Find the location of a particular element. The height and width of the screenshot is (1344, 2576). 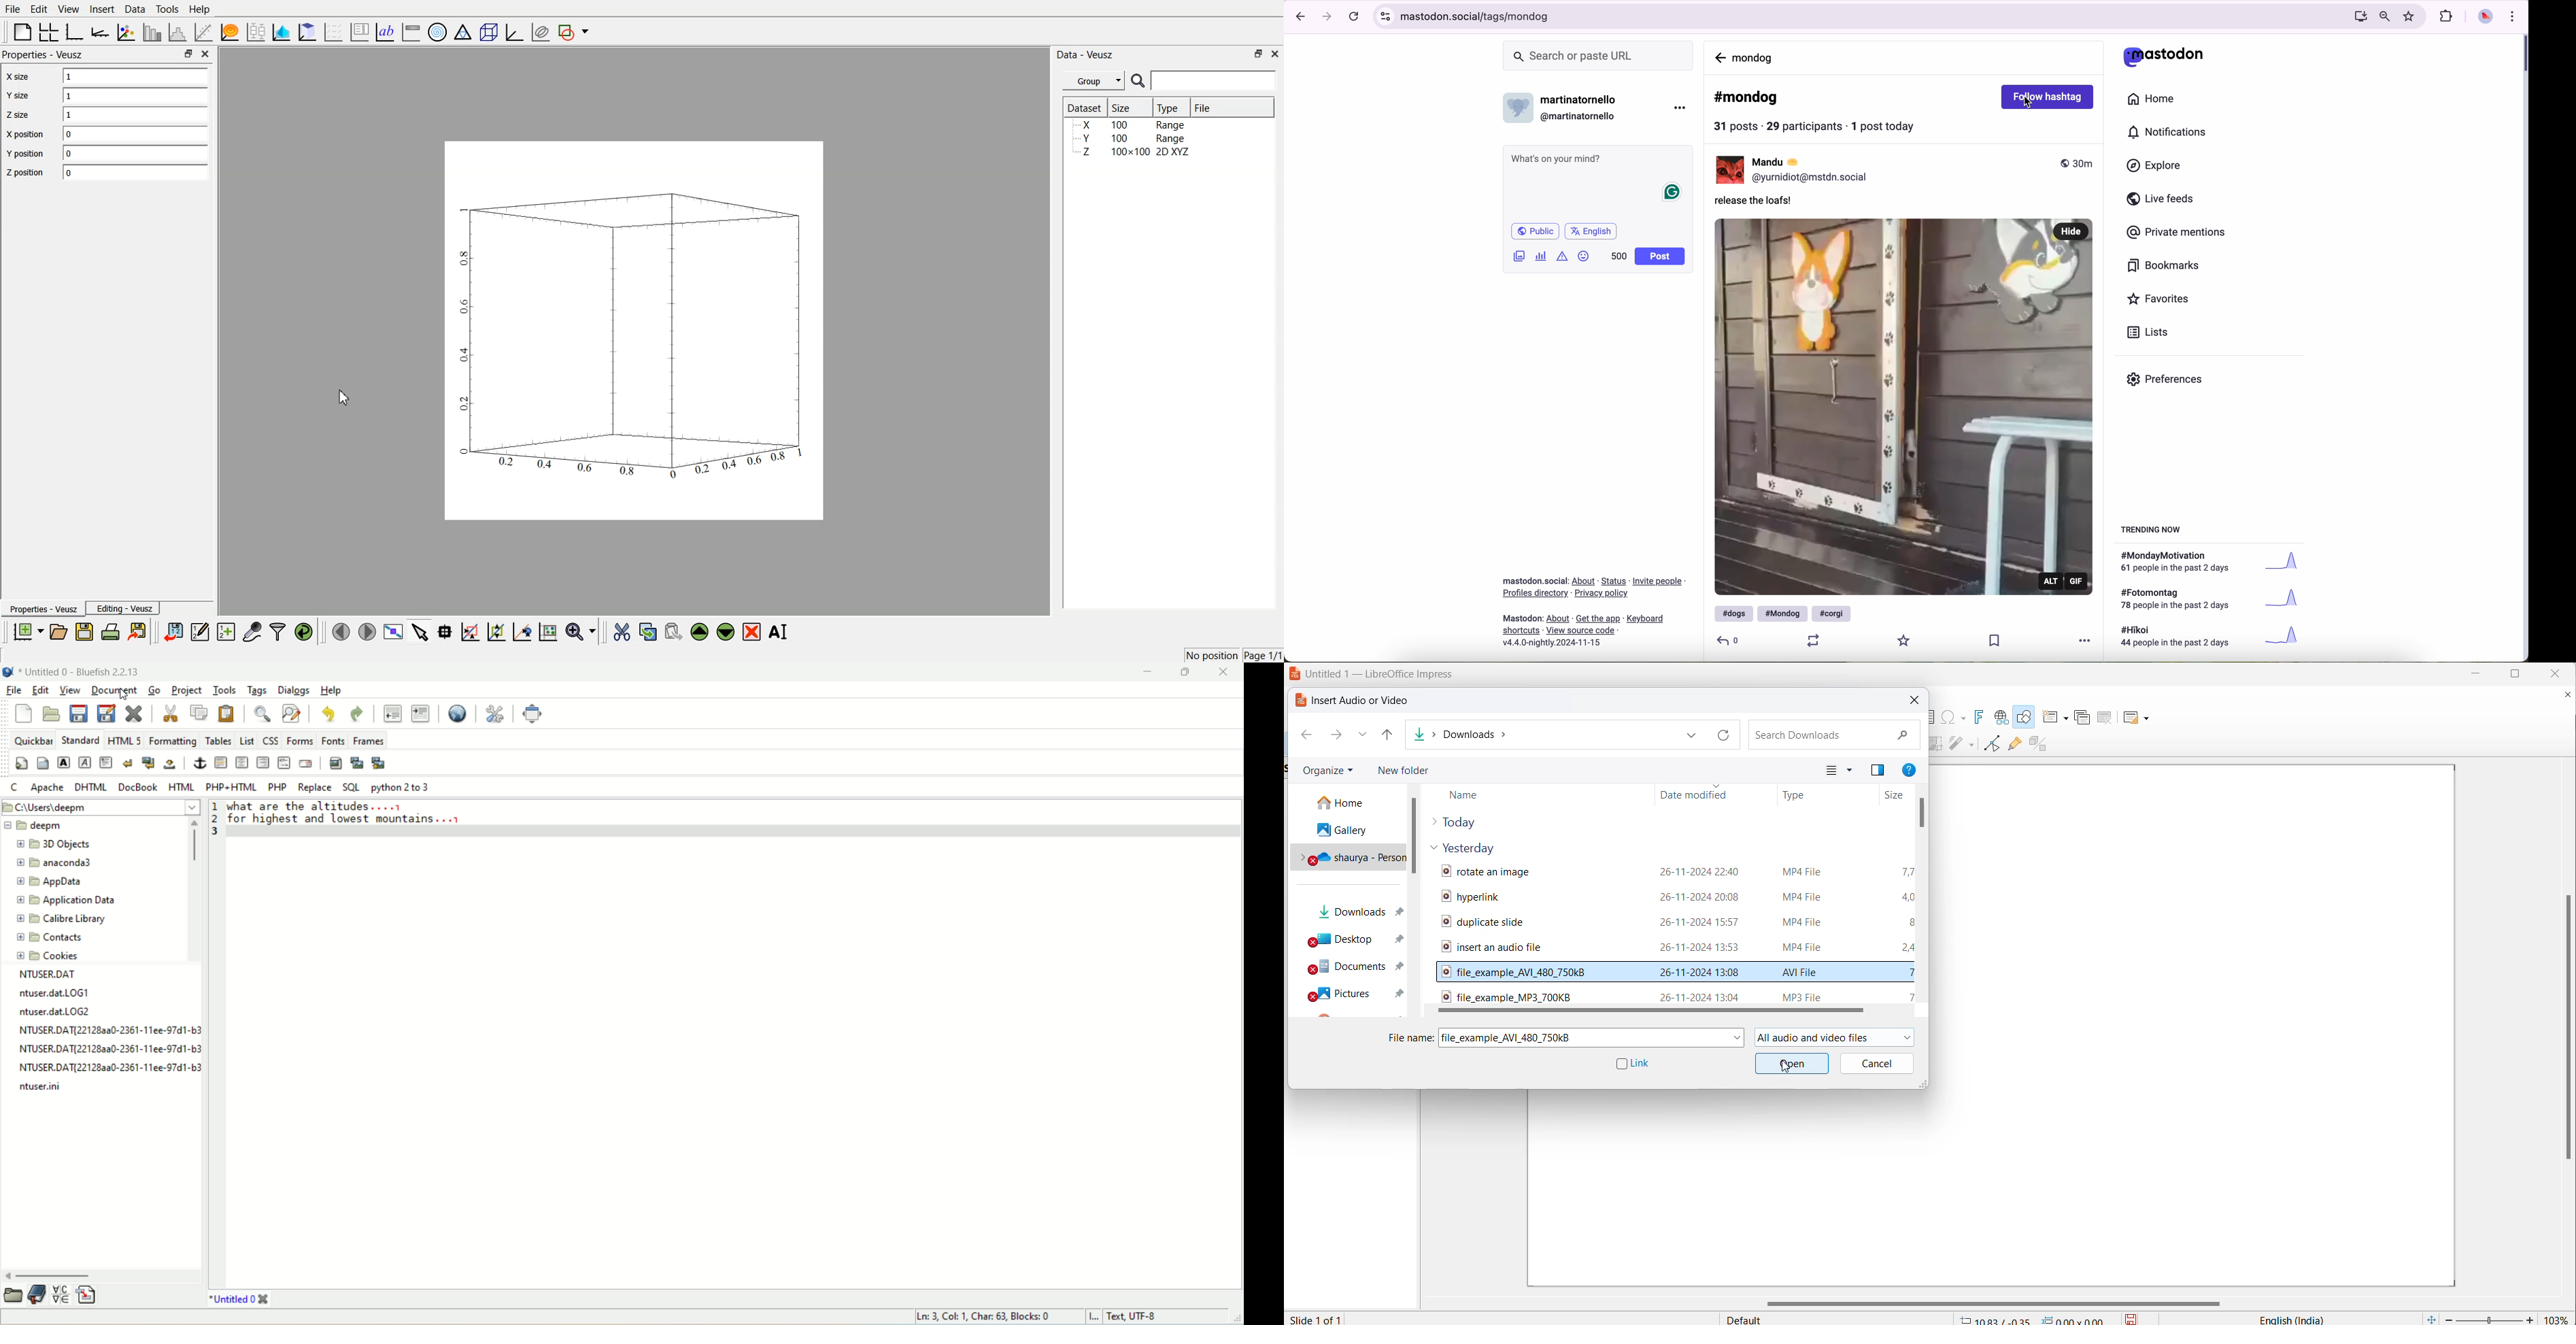

profile is located at coordinates (1813, 178).